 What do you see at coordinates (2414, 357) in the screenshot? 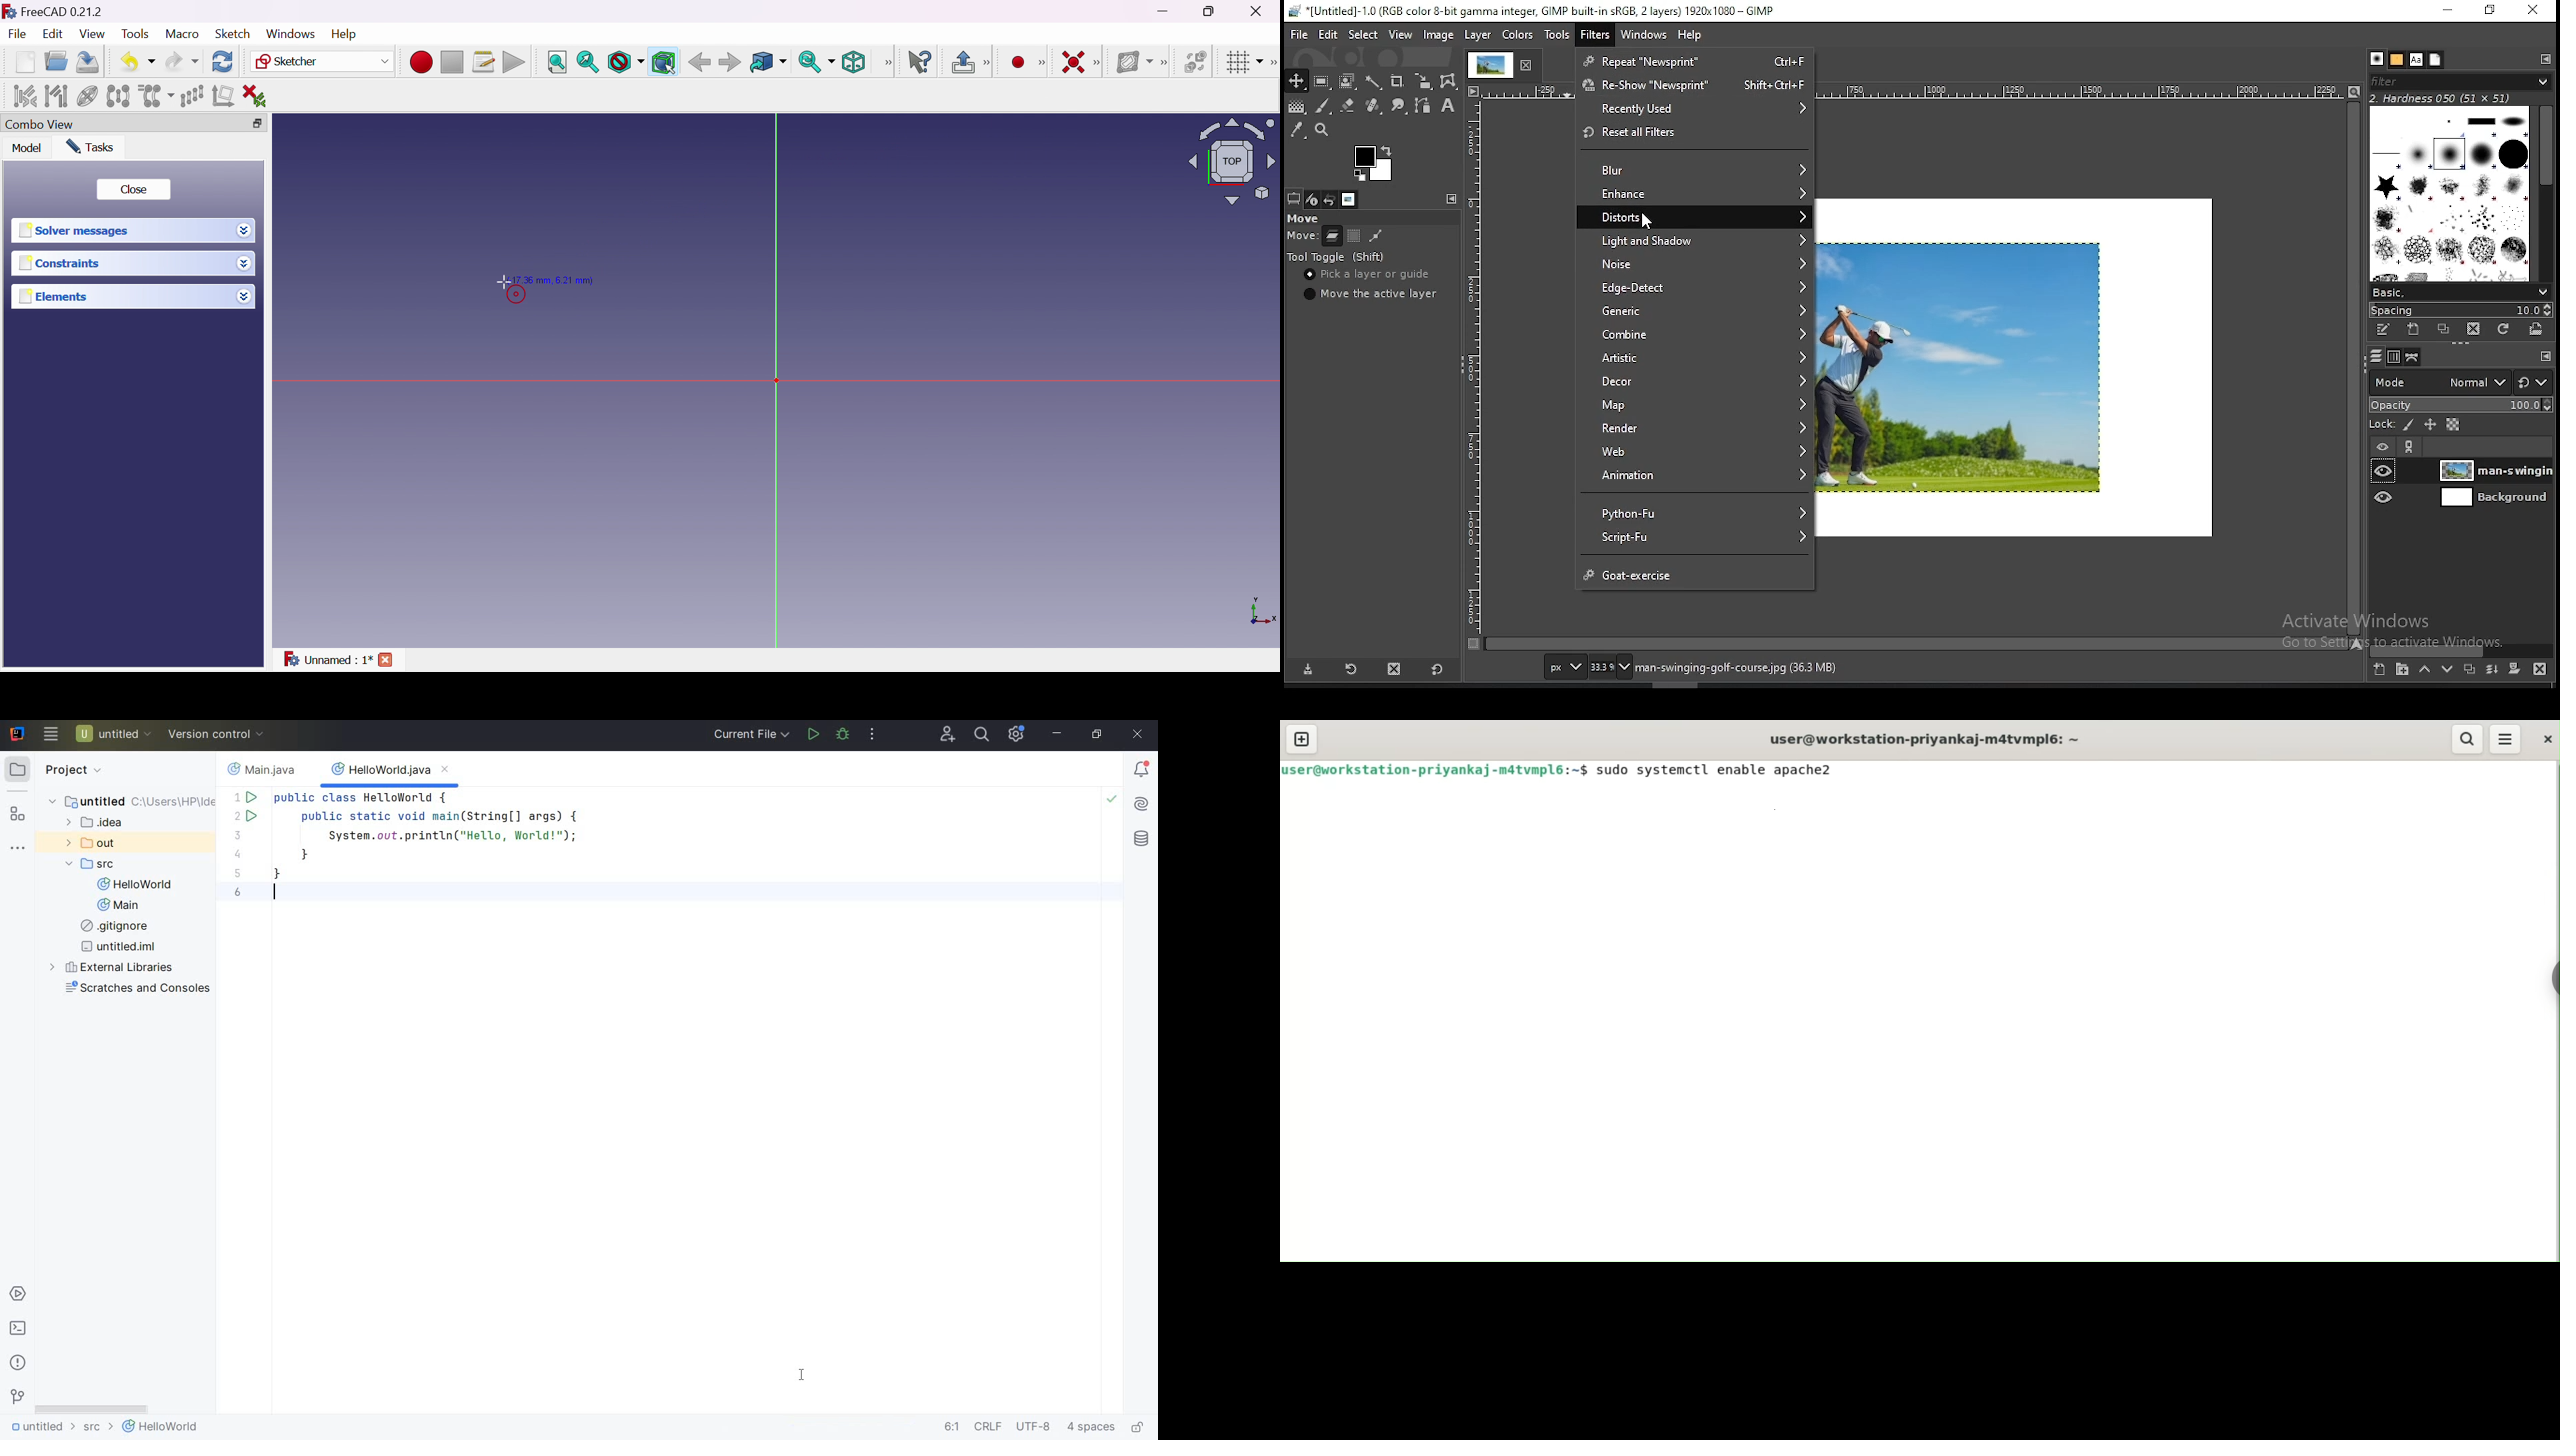
I see `paths` at bounding box center [2414, 357].